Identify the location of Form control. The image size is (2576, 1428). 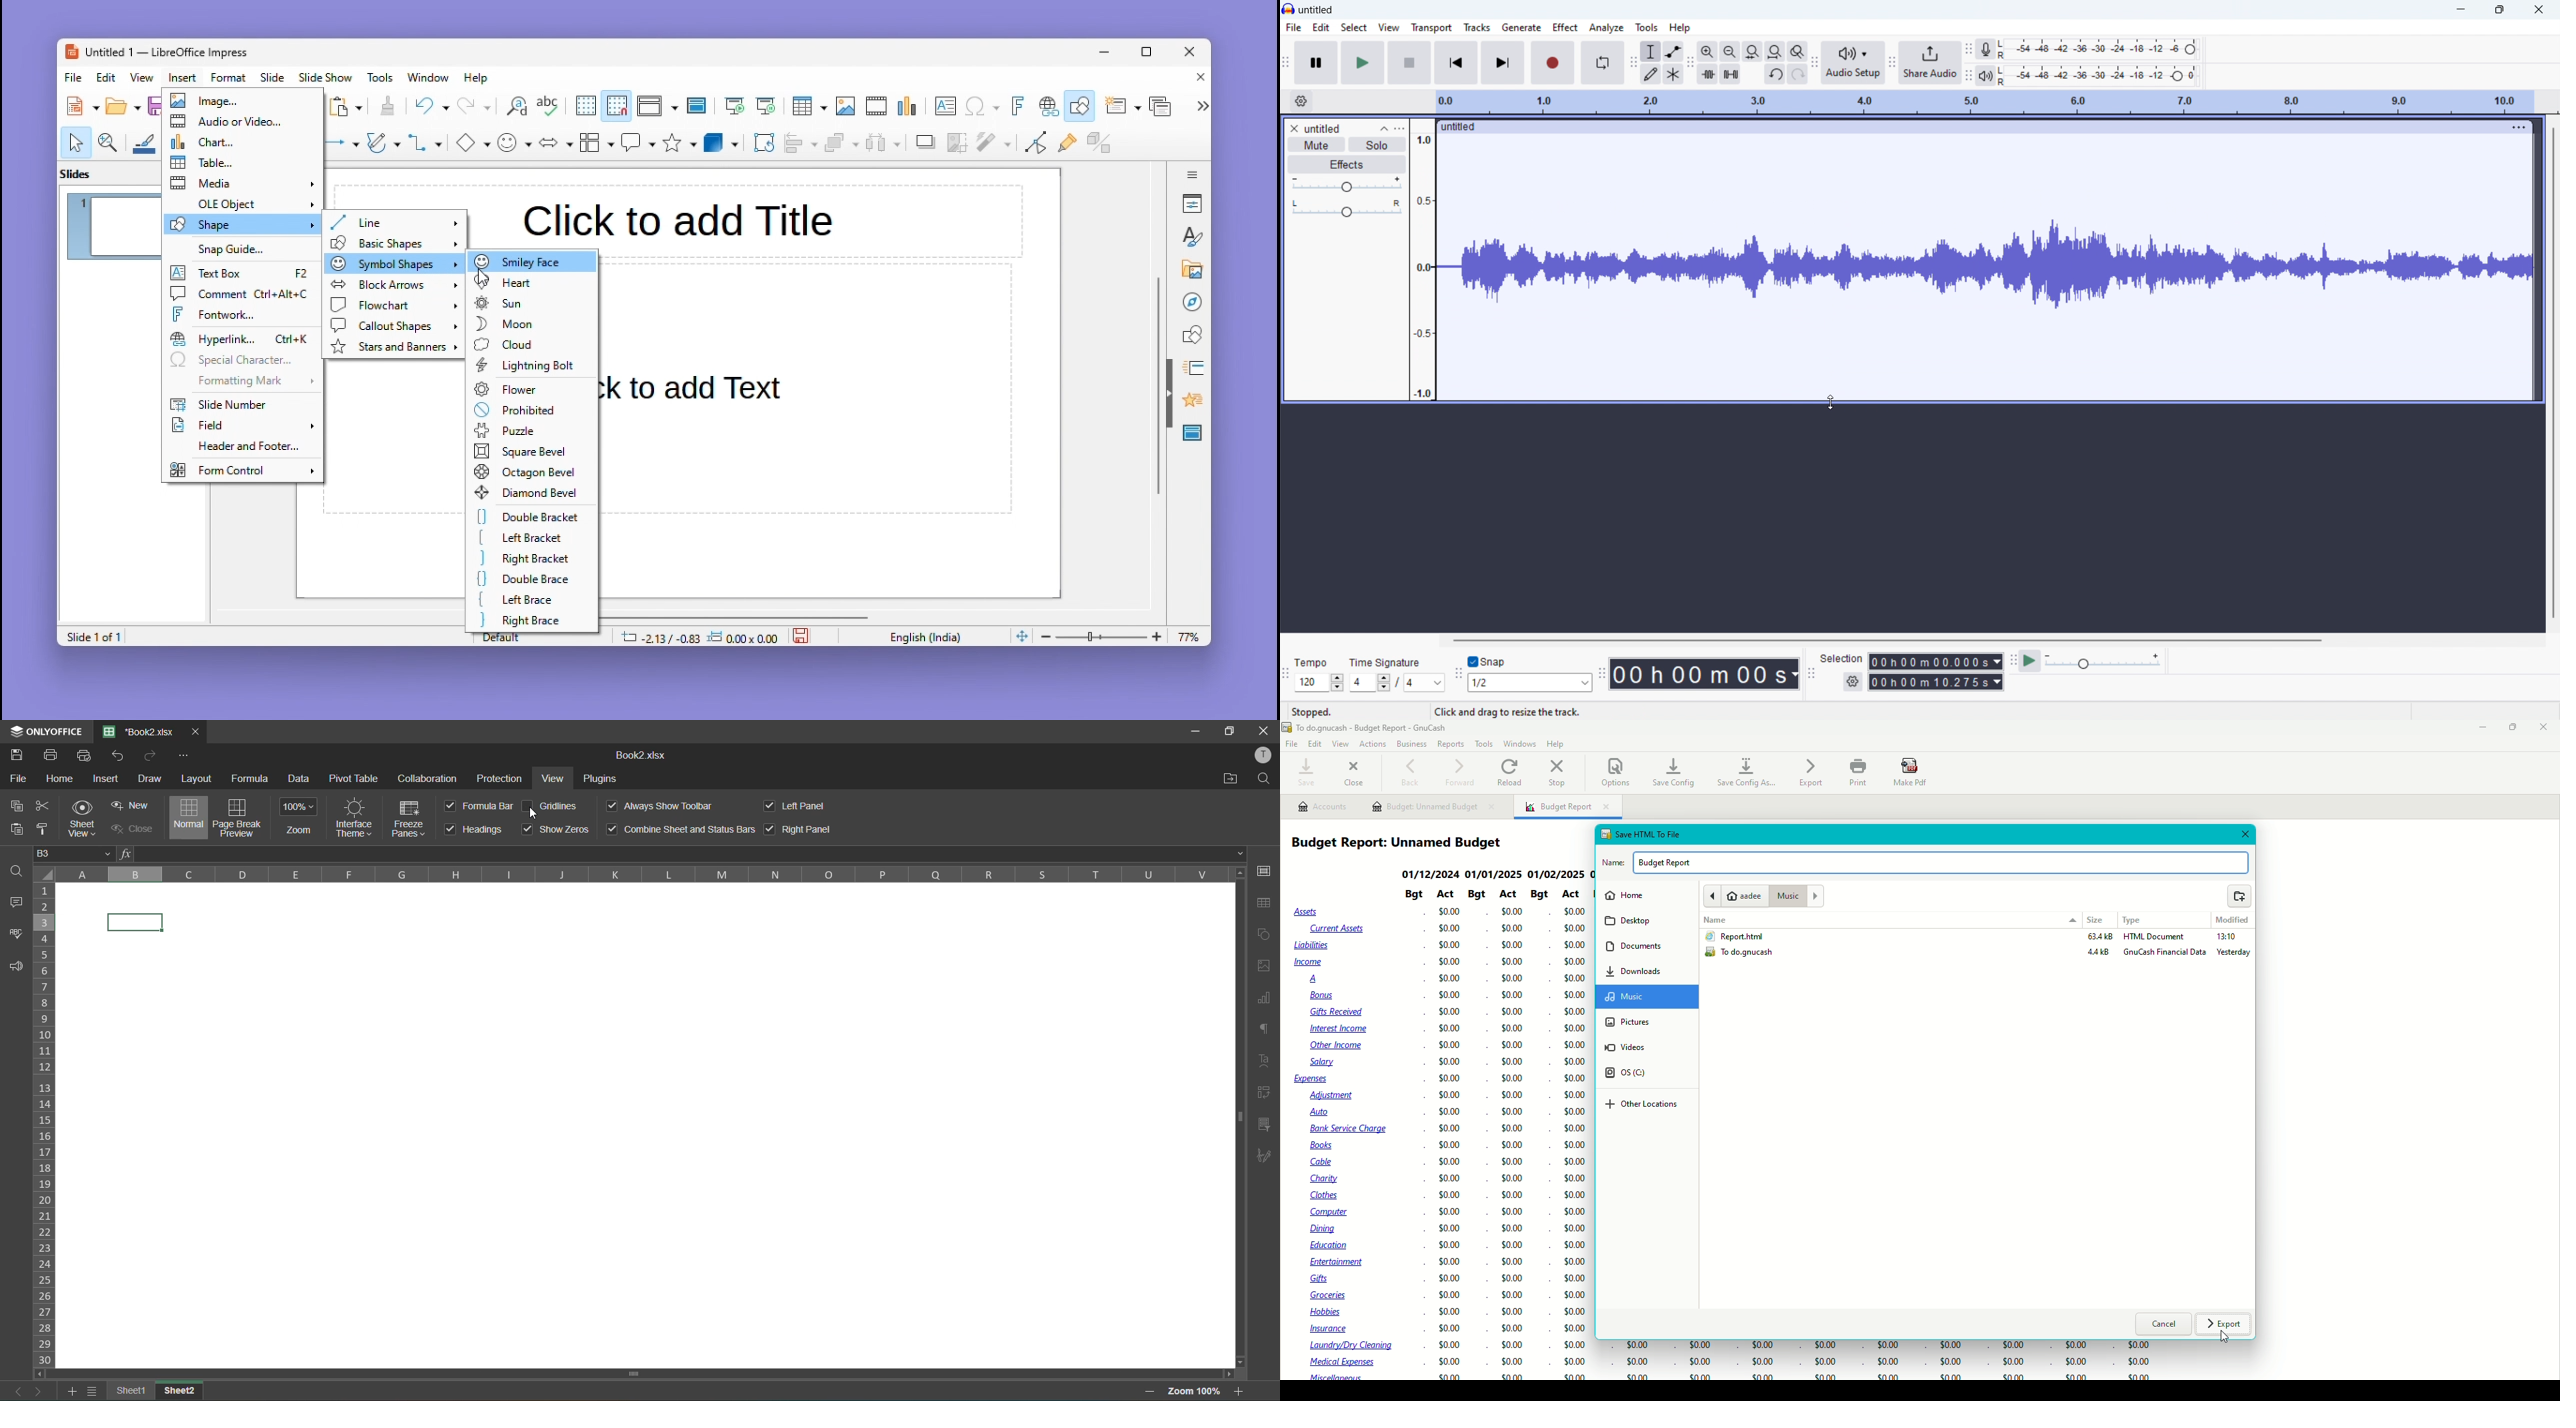
(241, 469).